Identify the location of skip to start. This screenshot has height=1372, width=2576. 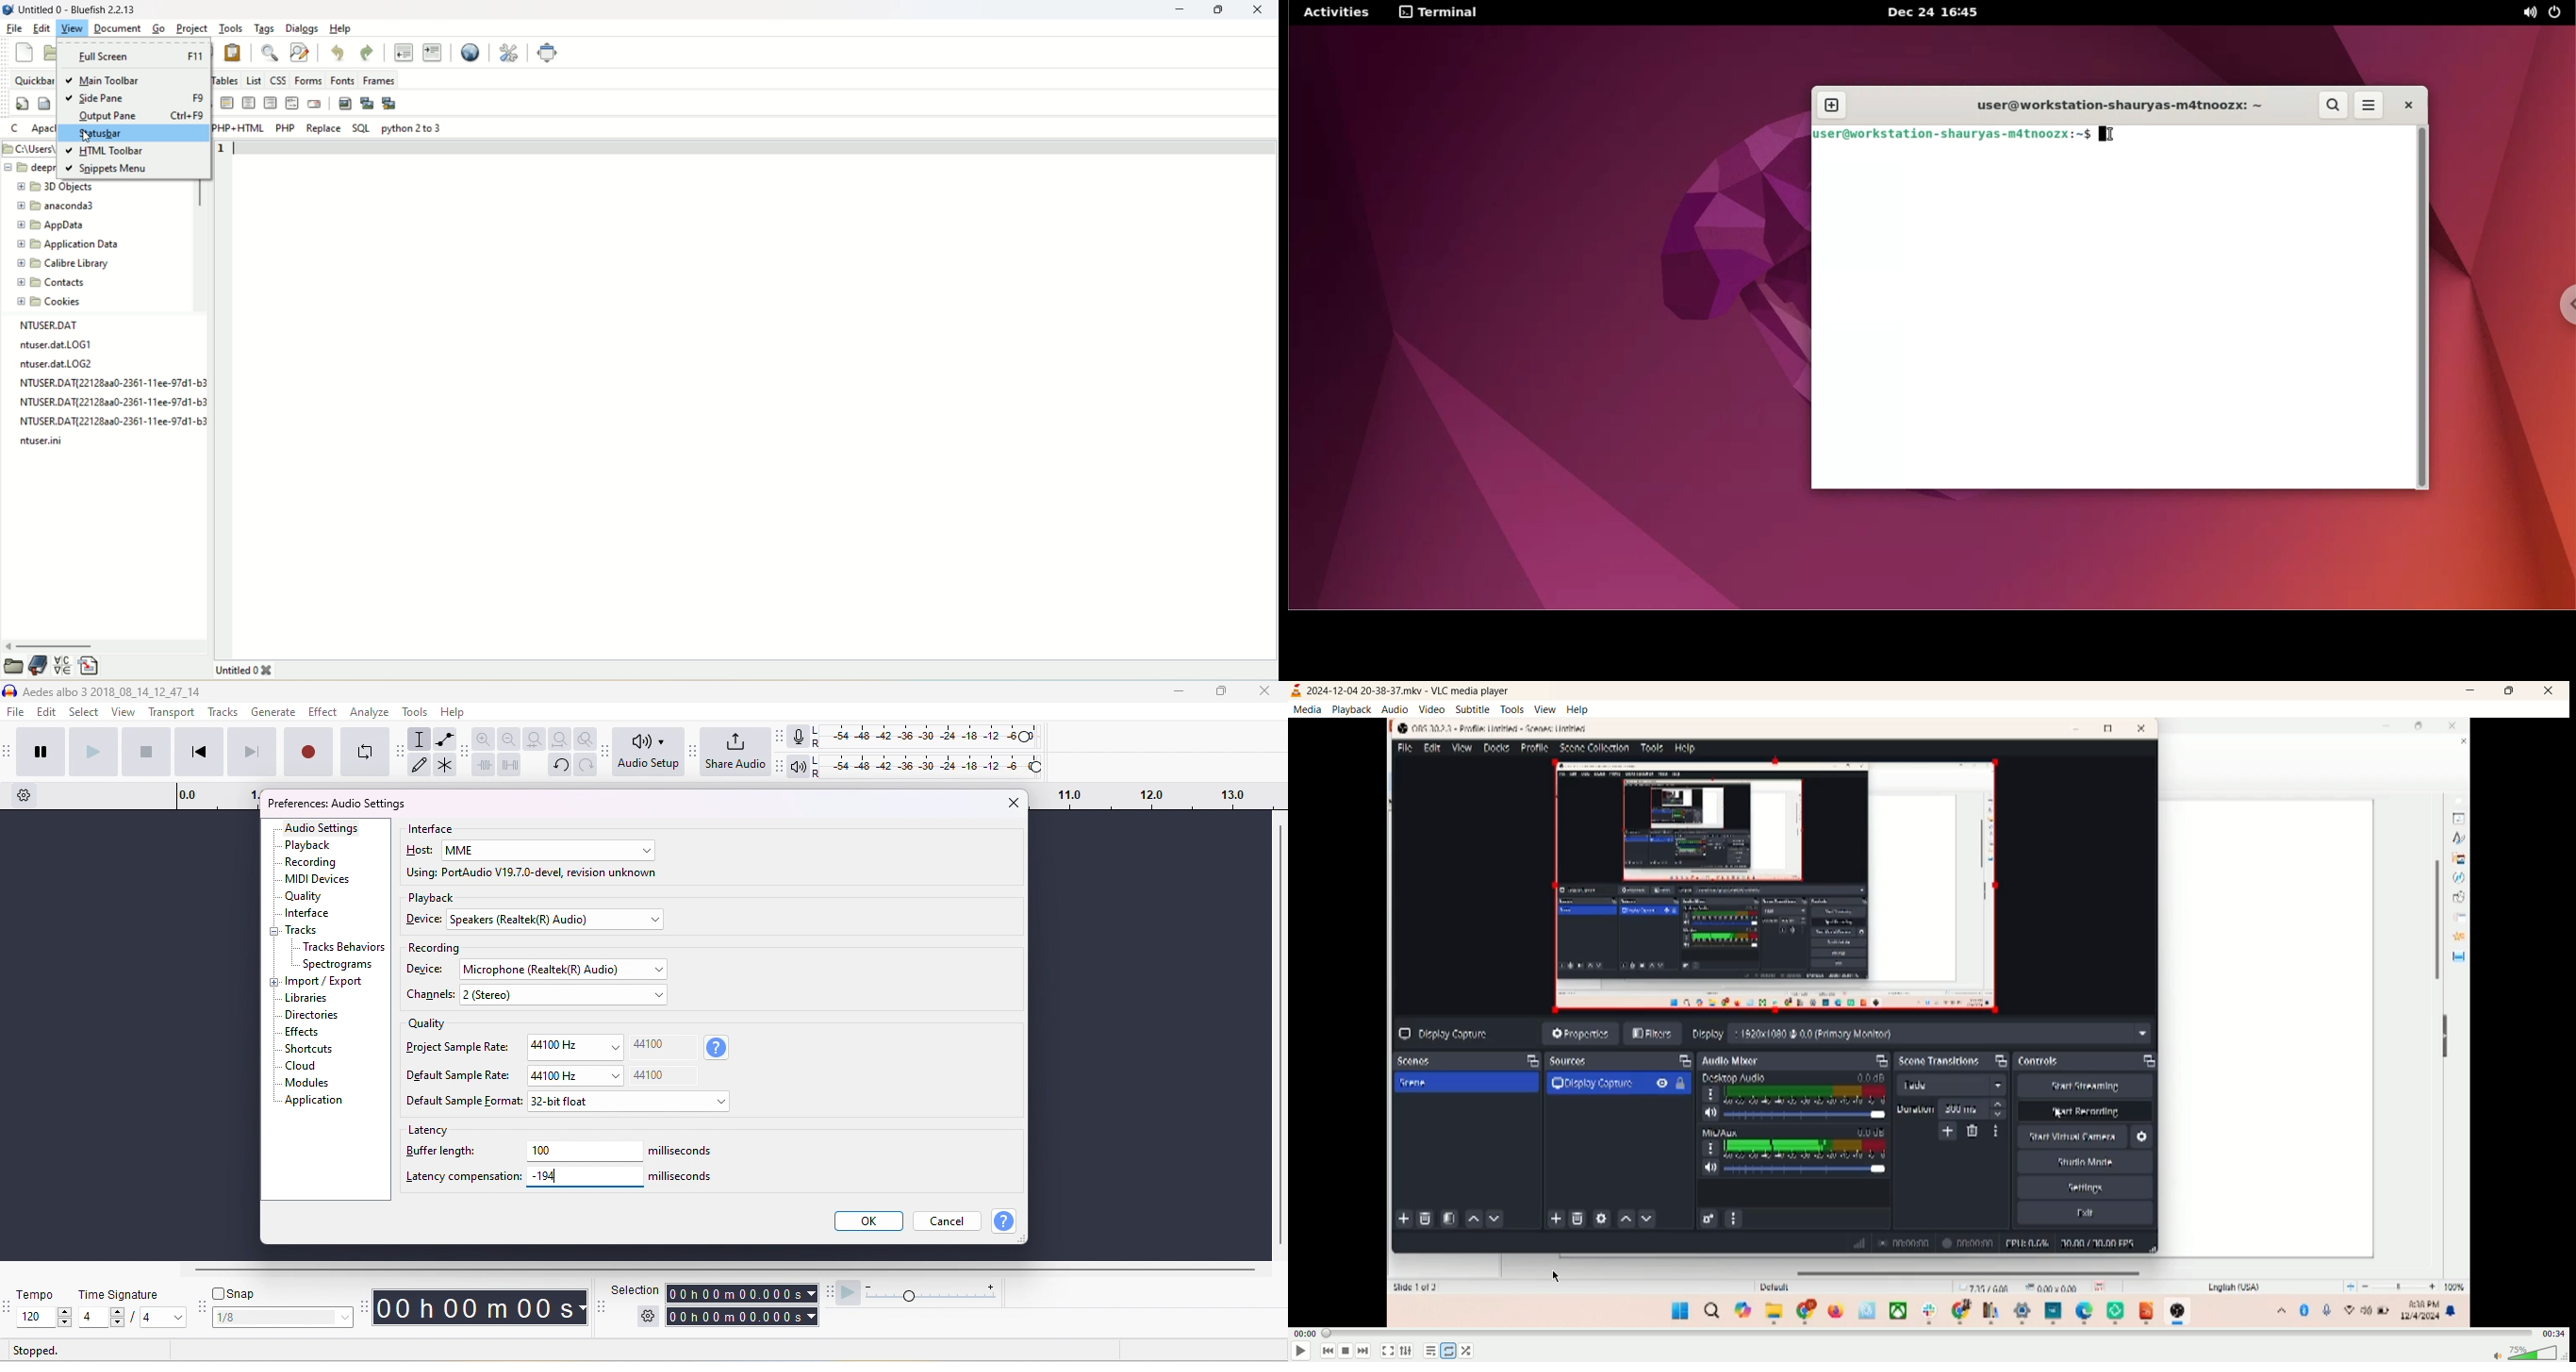
(197, 751).